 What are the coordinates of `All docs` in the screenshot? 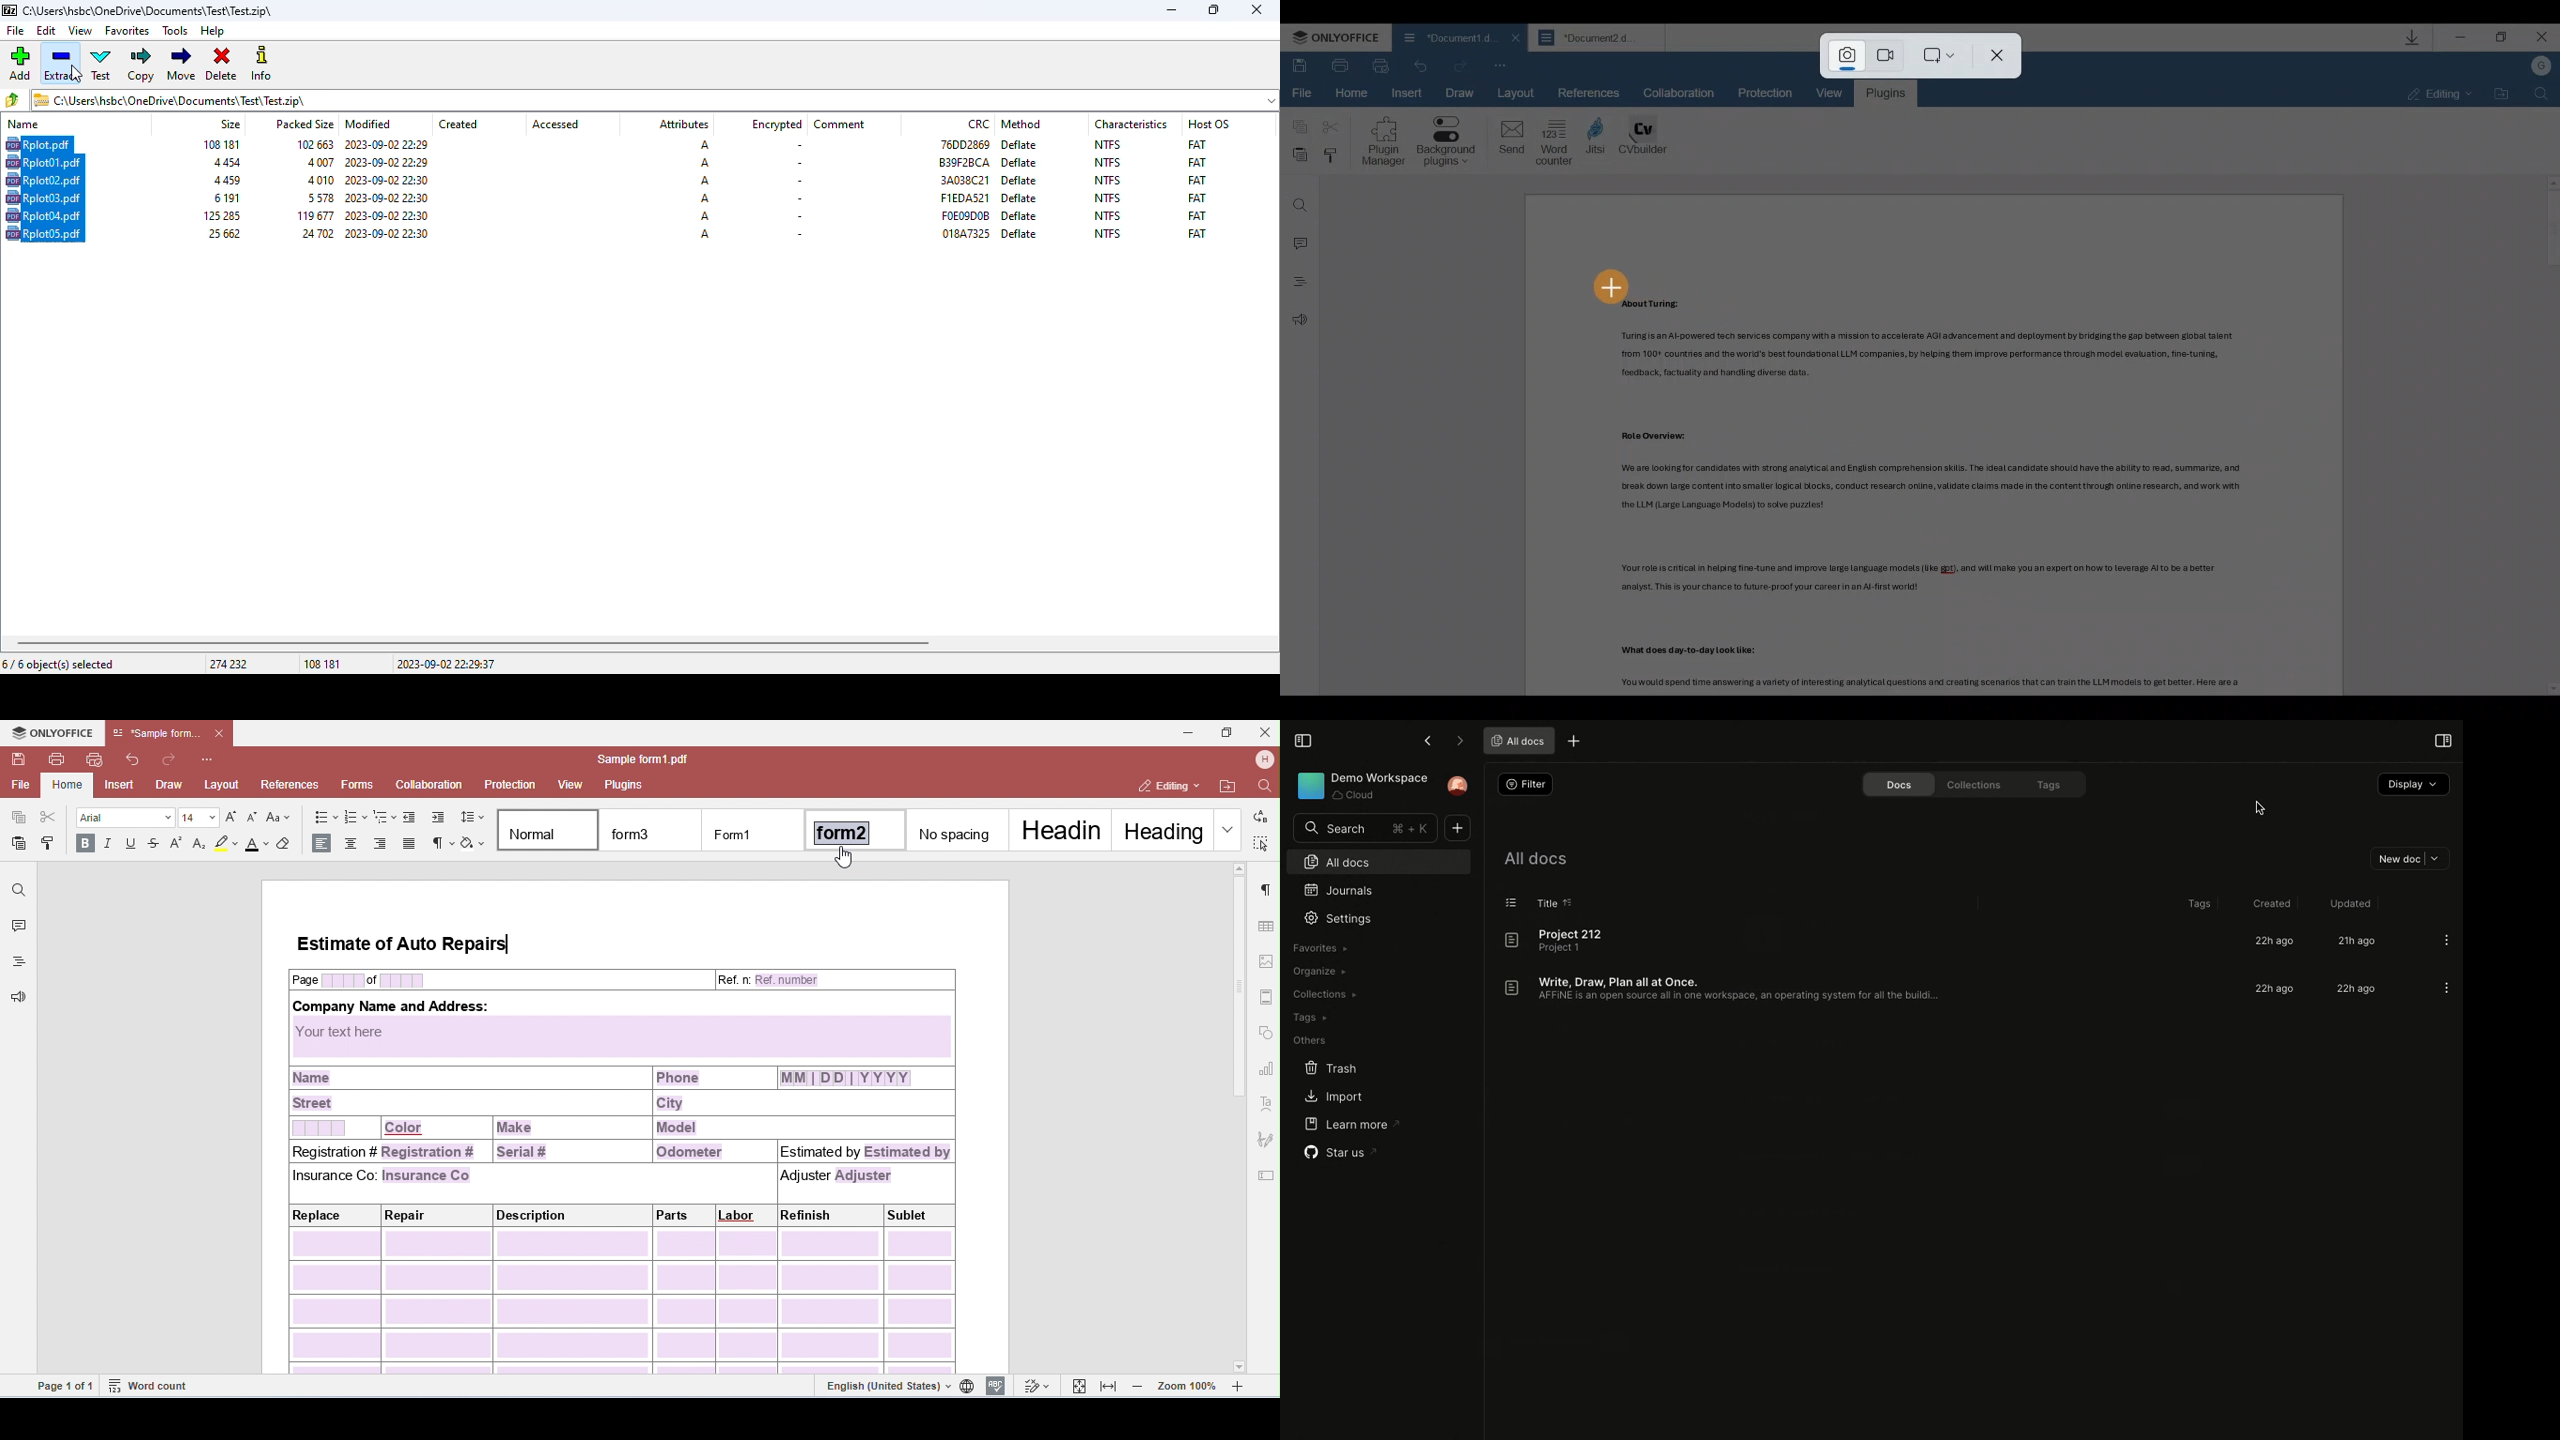 It's located at (1536, 856).